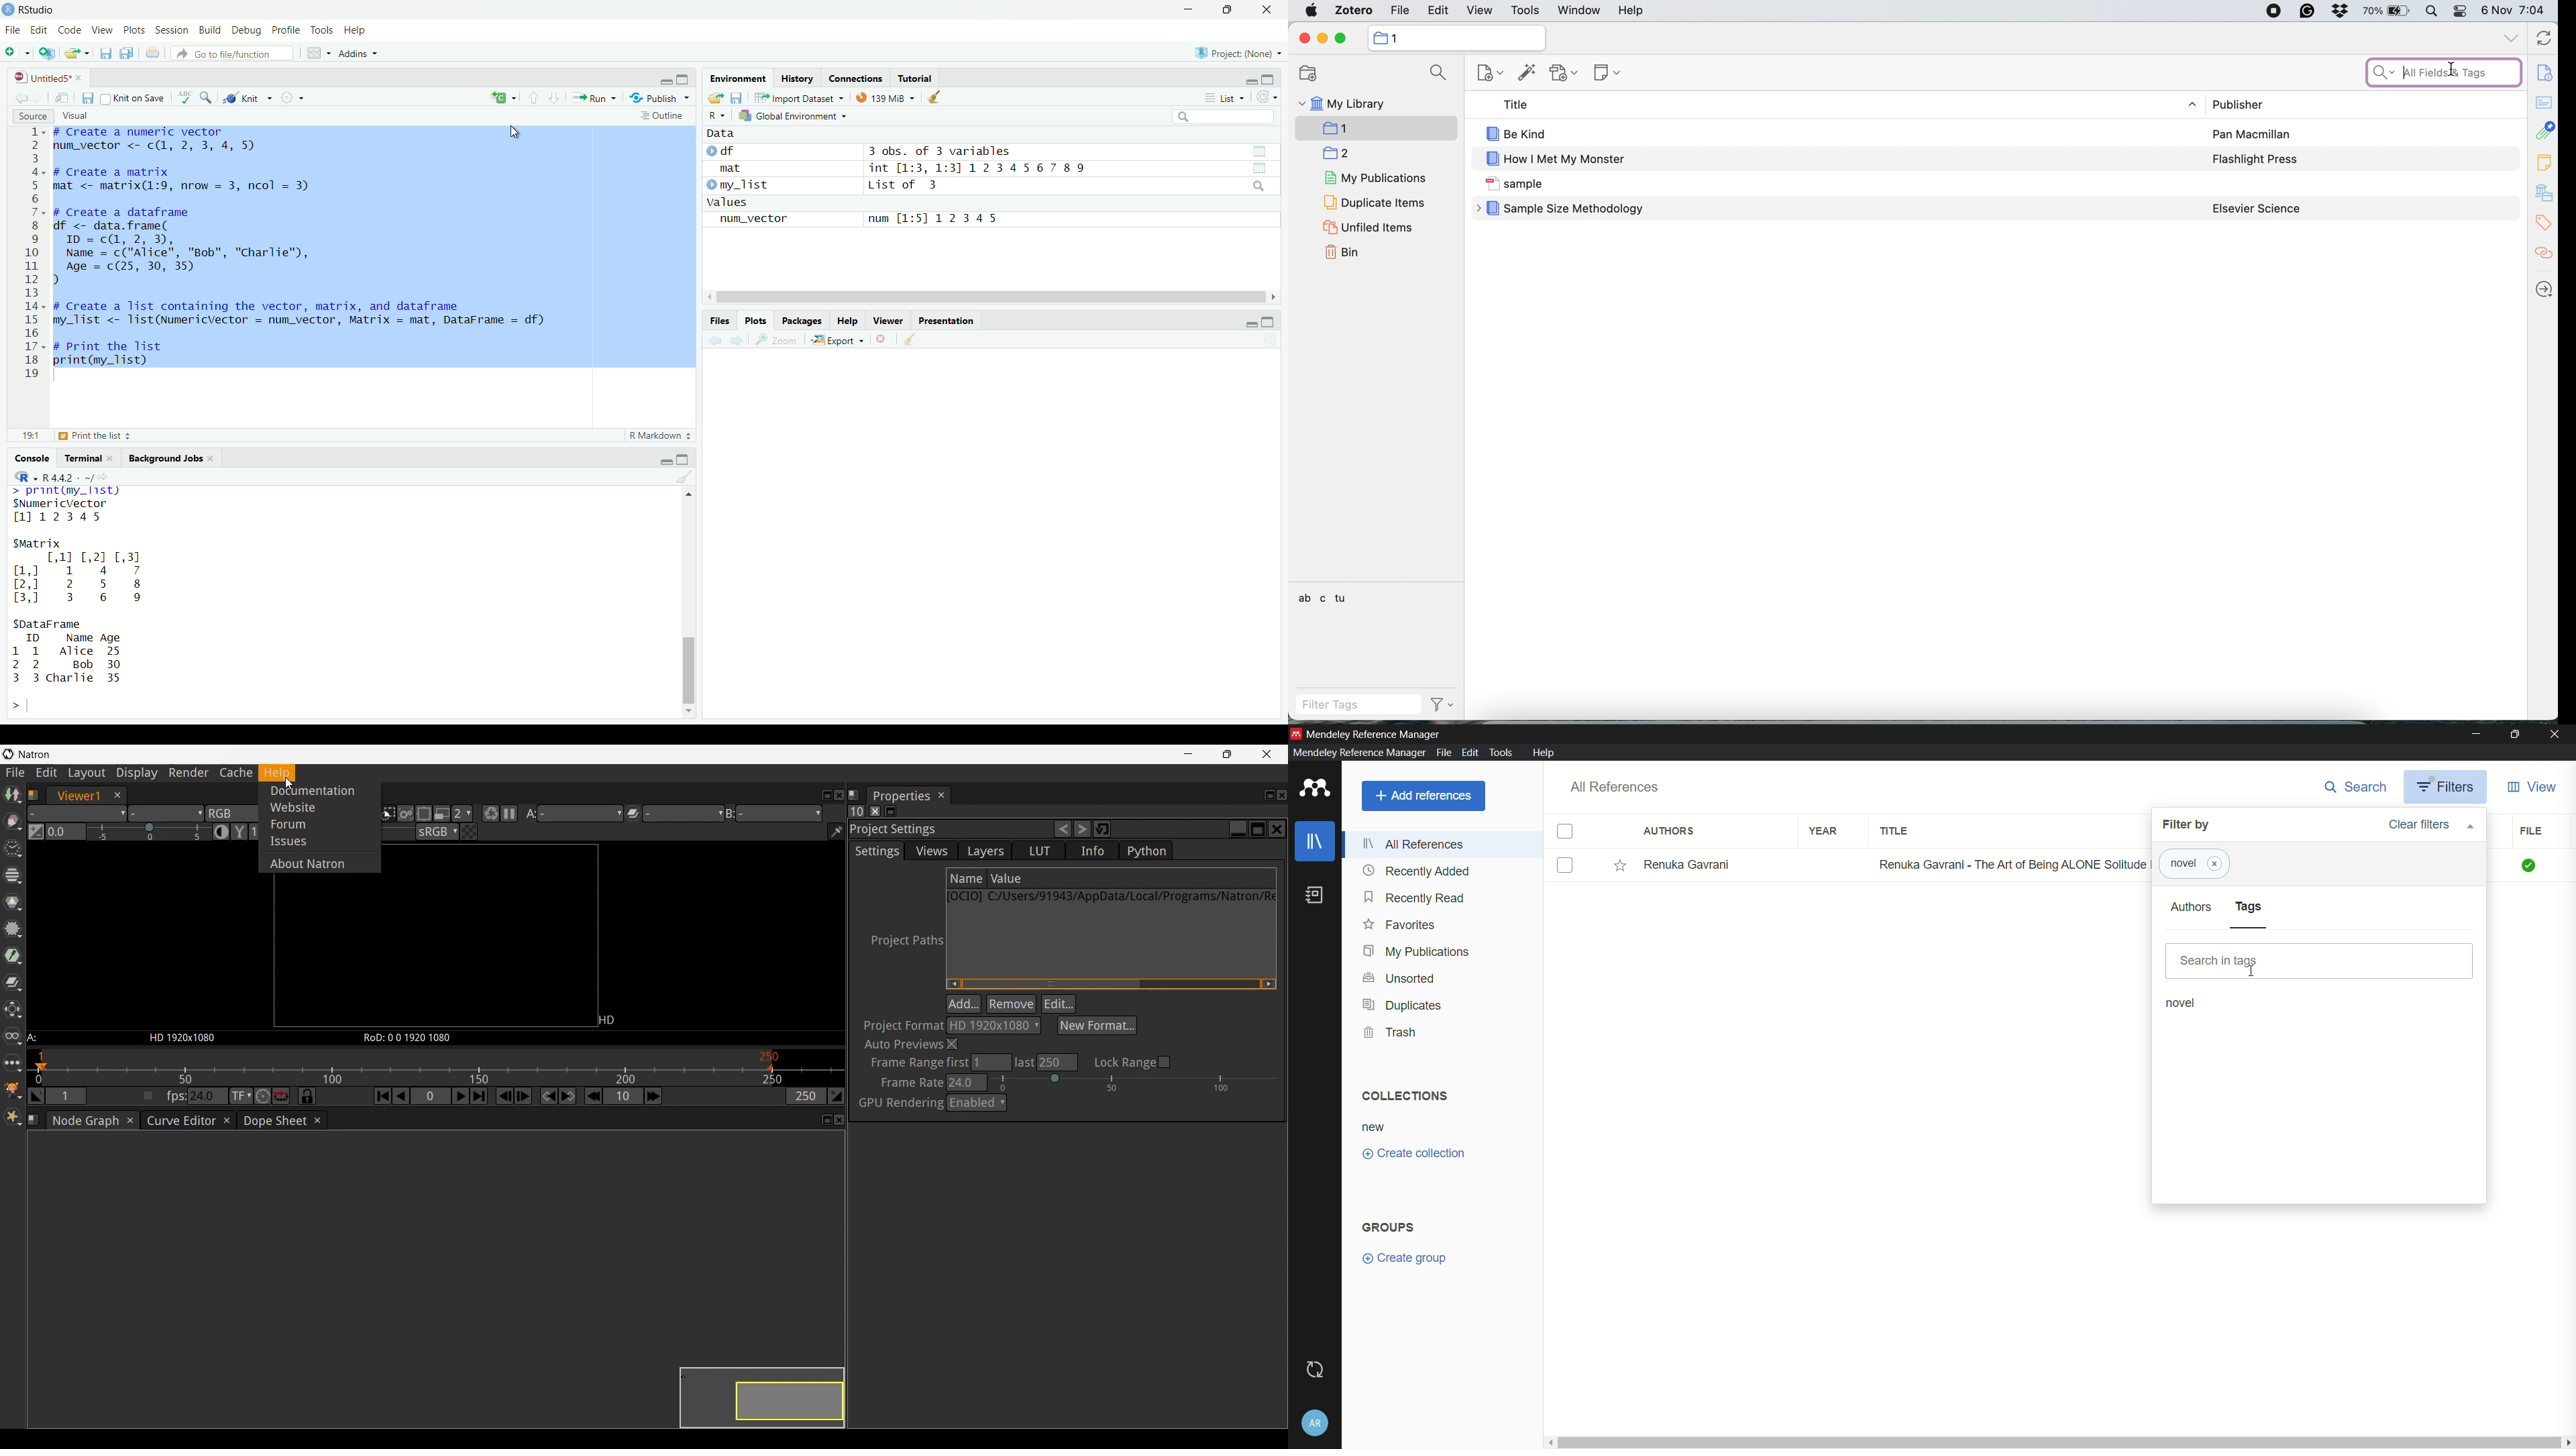  I want to click on add attachment, so click(1565, 73).